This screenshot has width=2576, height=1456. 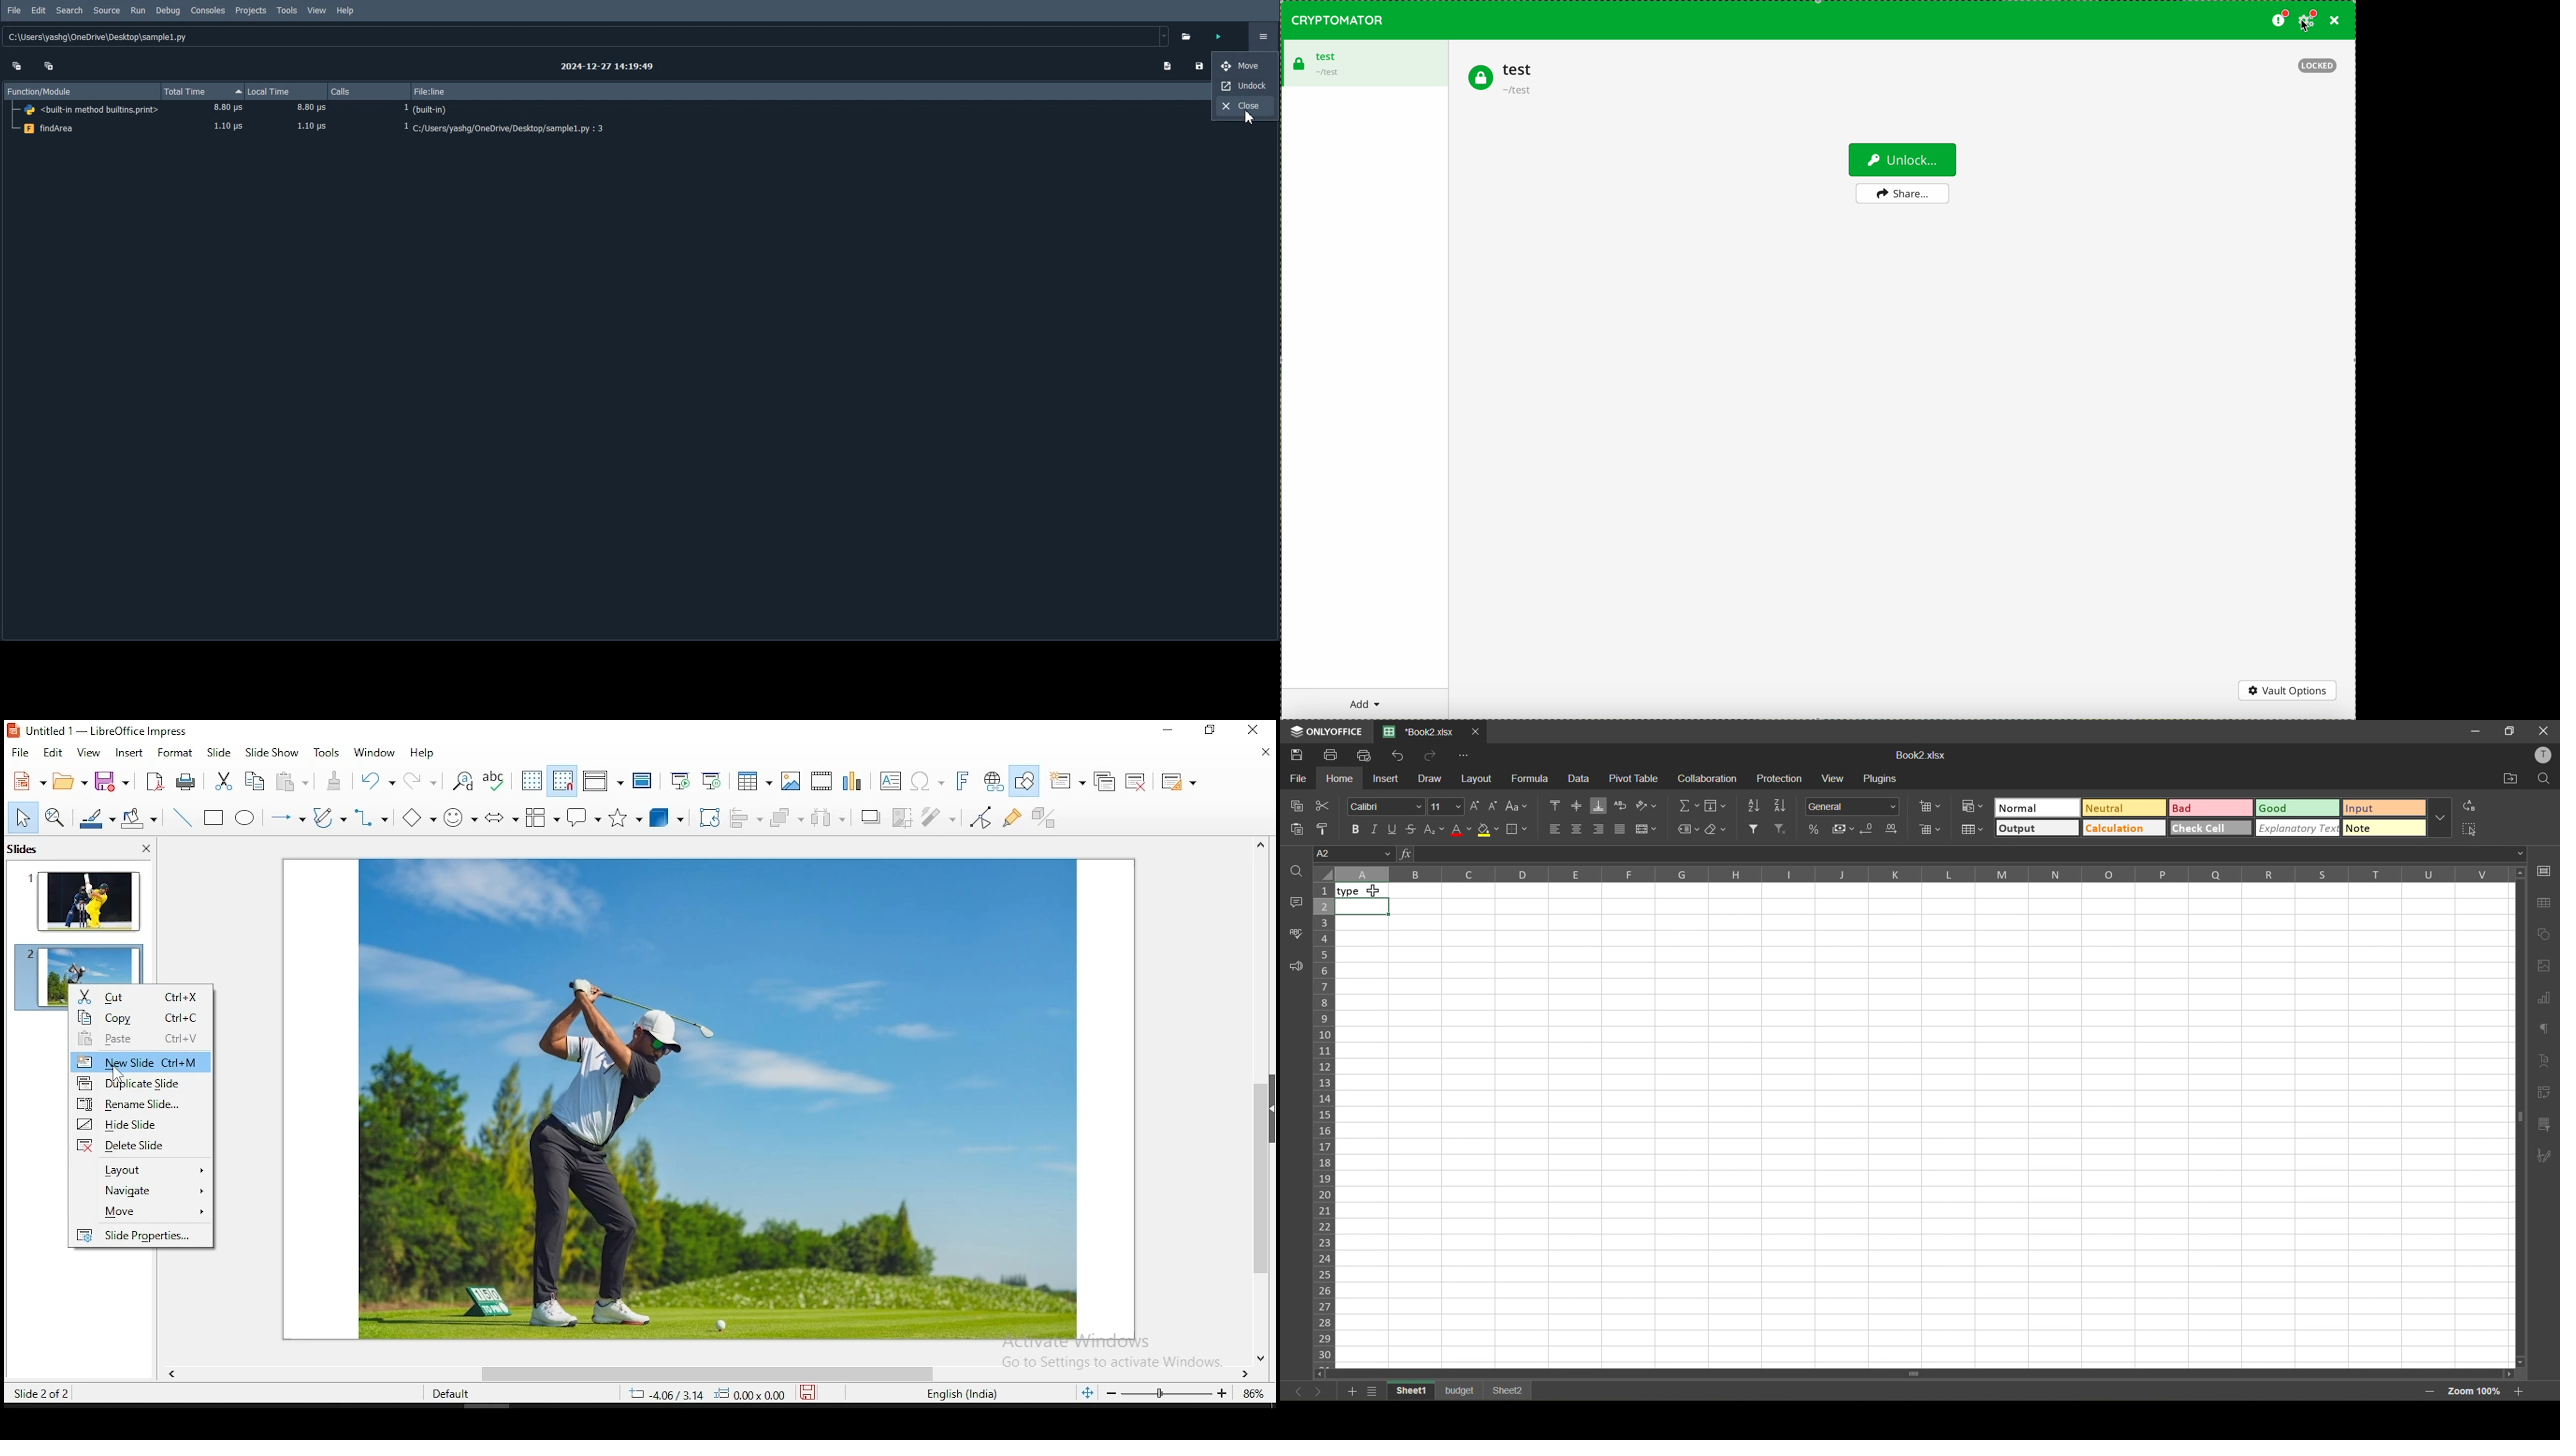 What do you see at coordinates (146, 848) in the screenshot?
I see `close pane` at bounding box center [146, 848].